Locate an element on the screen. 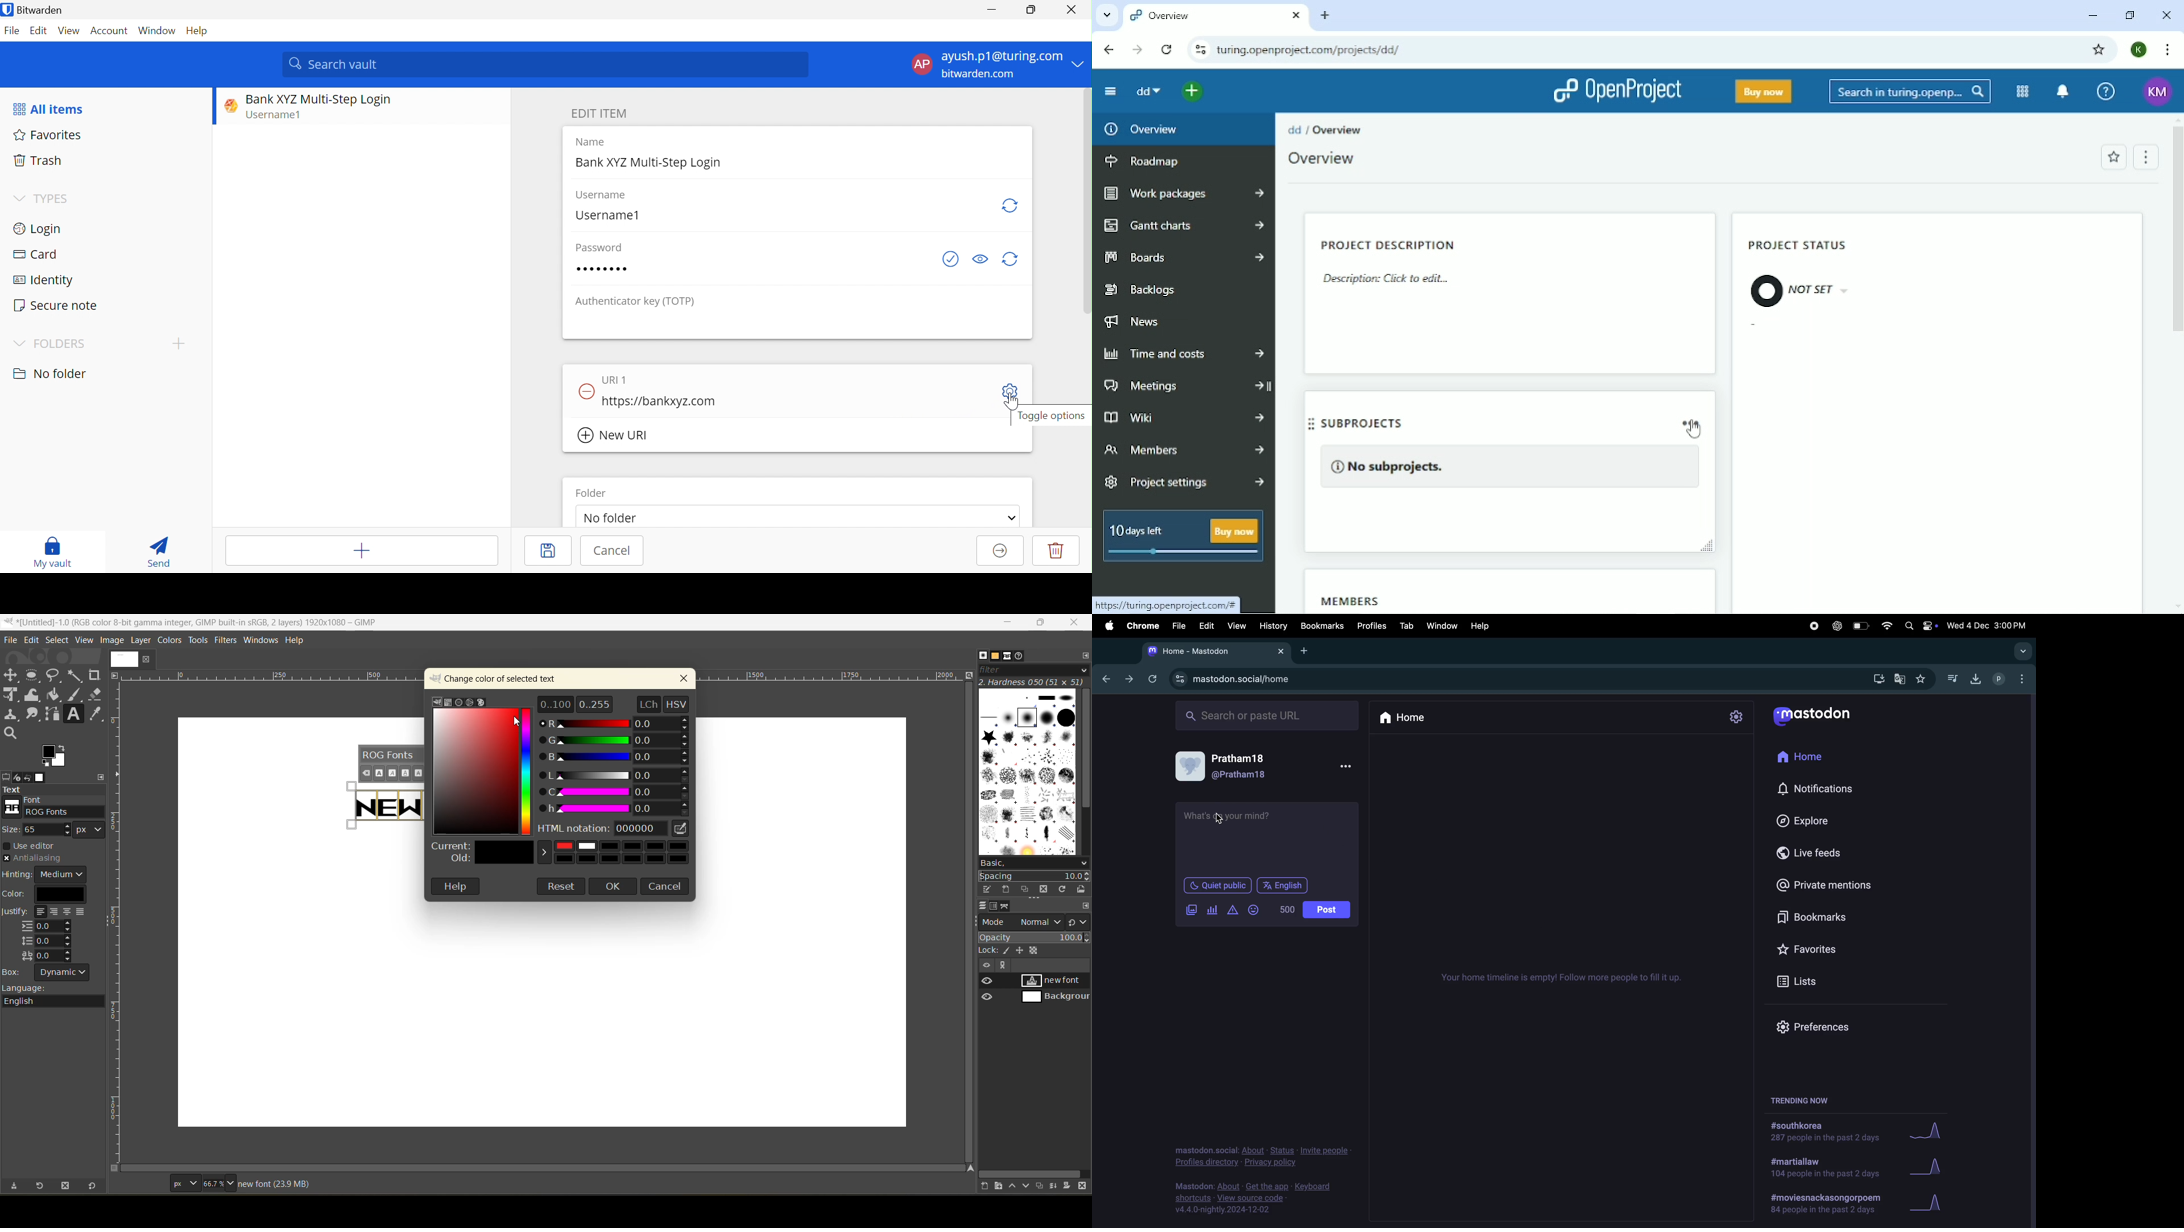  EDIT ITEM is located at coordinates (602, 114).